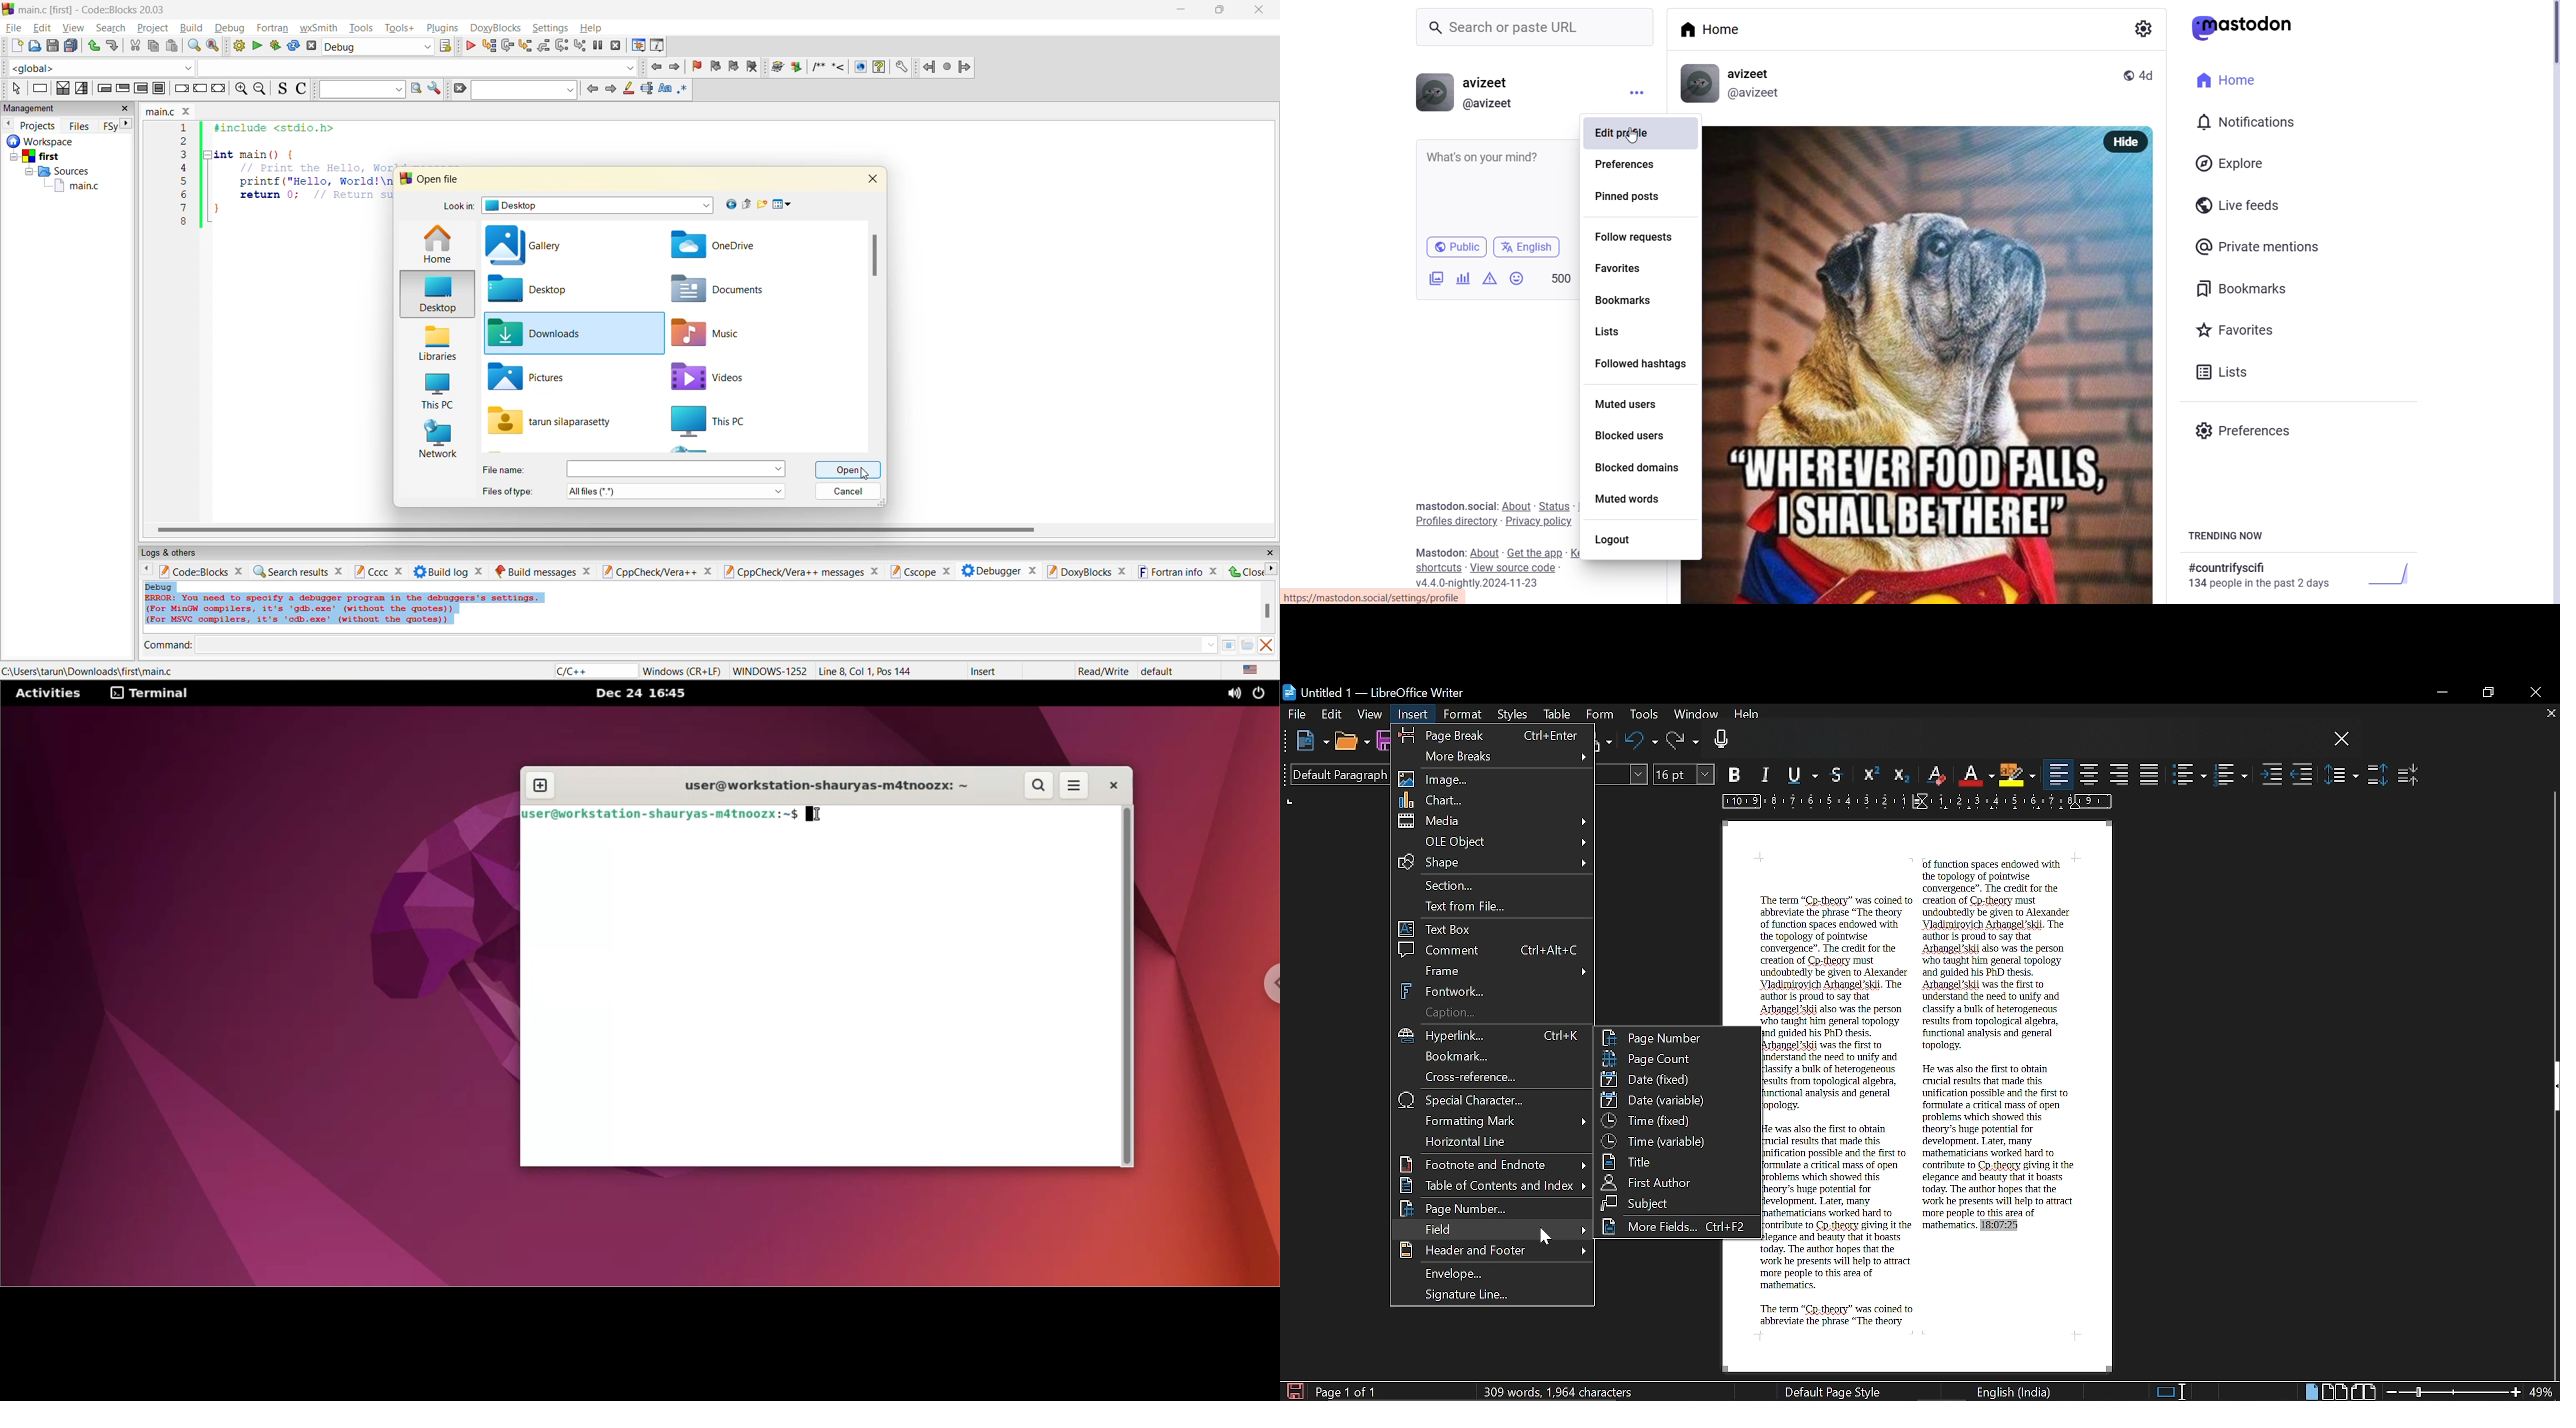 The image size is (2576, 1428). I want to click on Open, so click(1351, 743).